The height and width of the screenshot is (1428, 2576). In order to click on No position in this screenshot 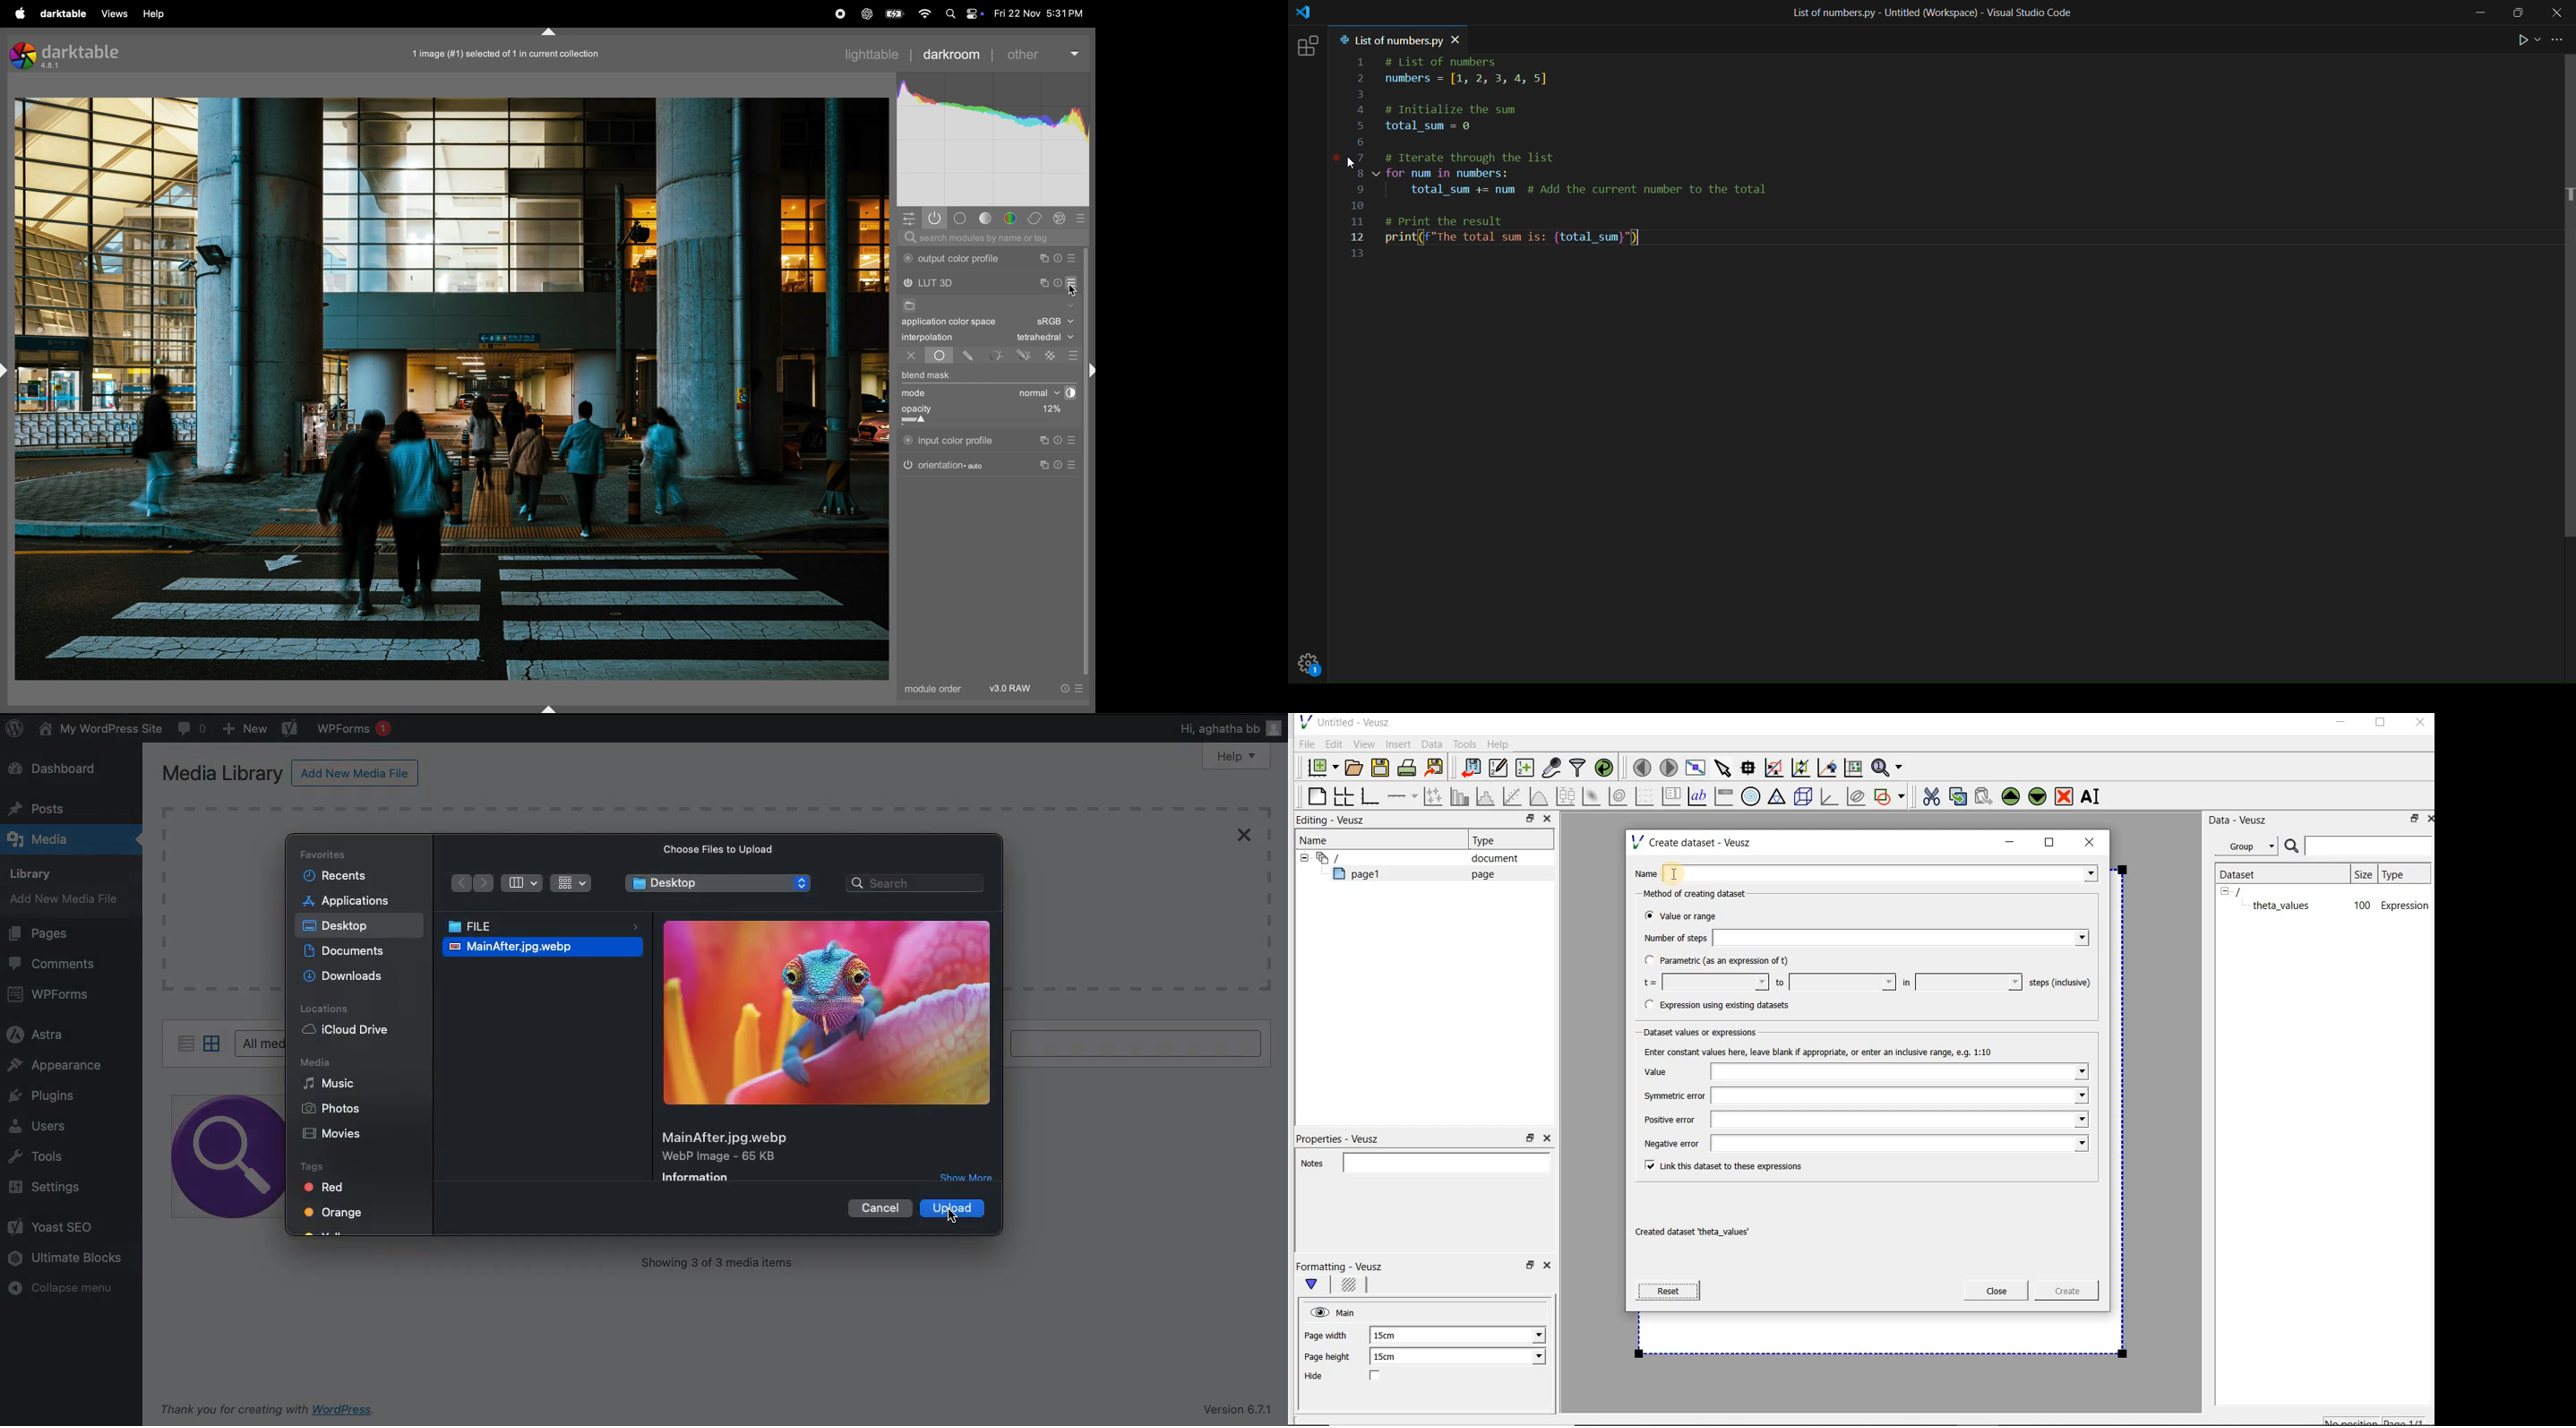, I will do `click(2353, 1420)`.